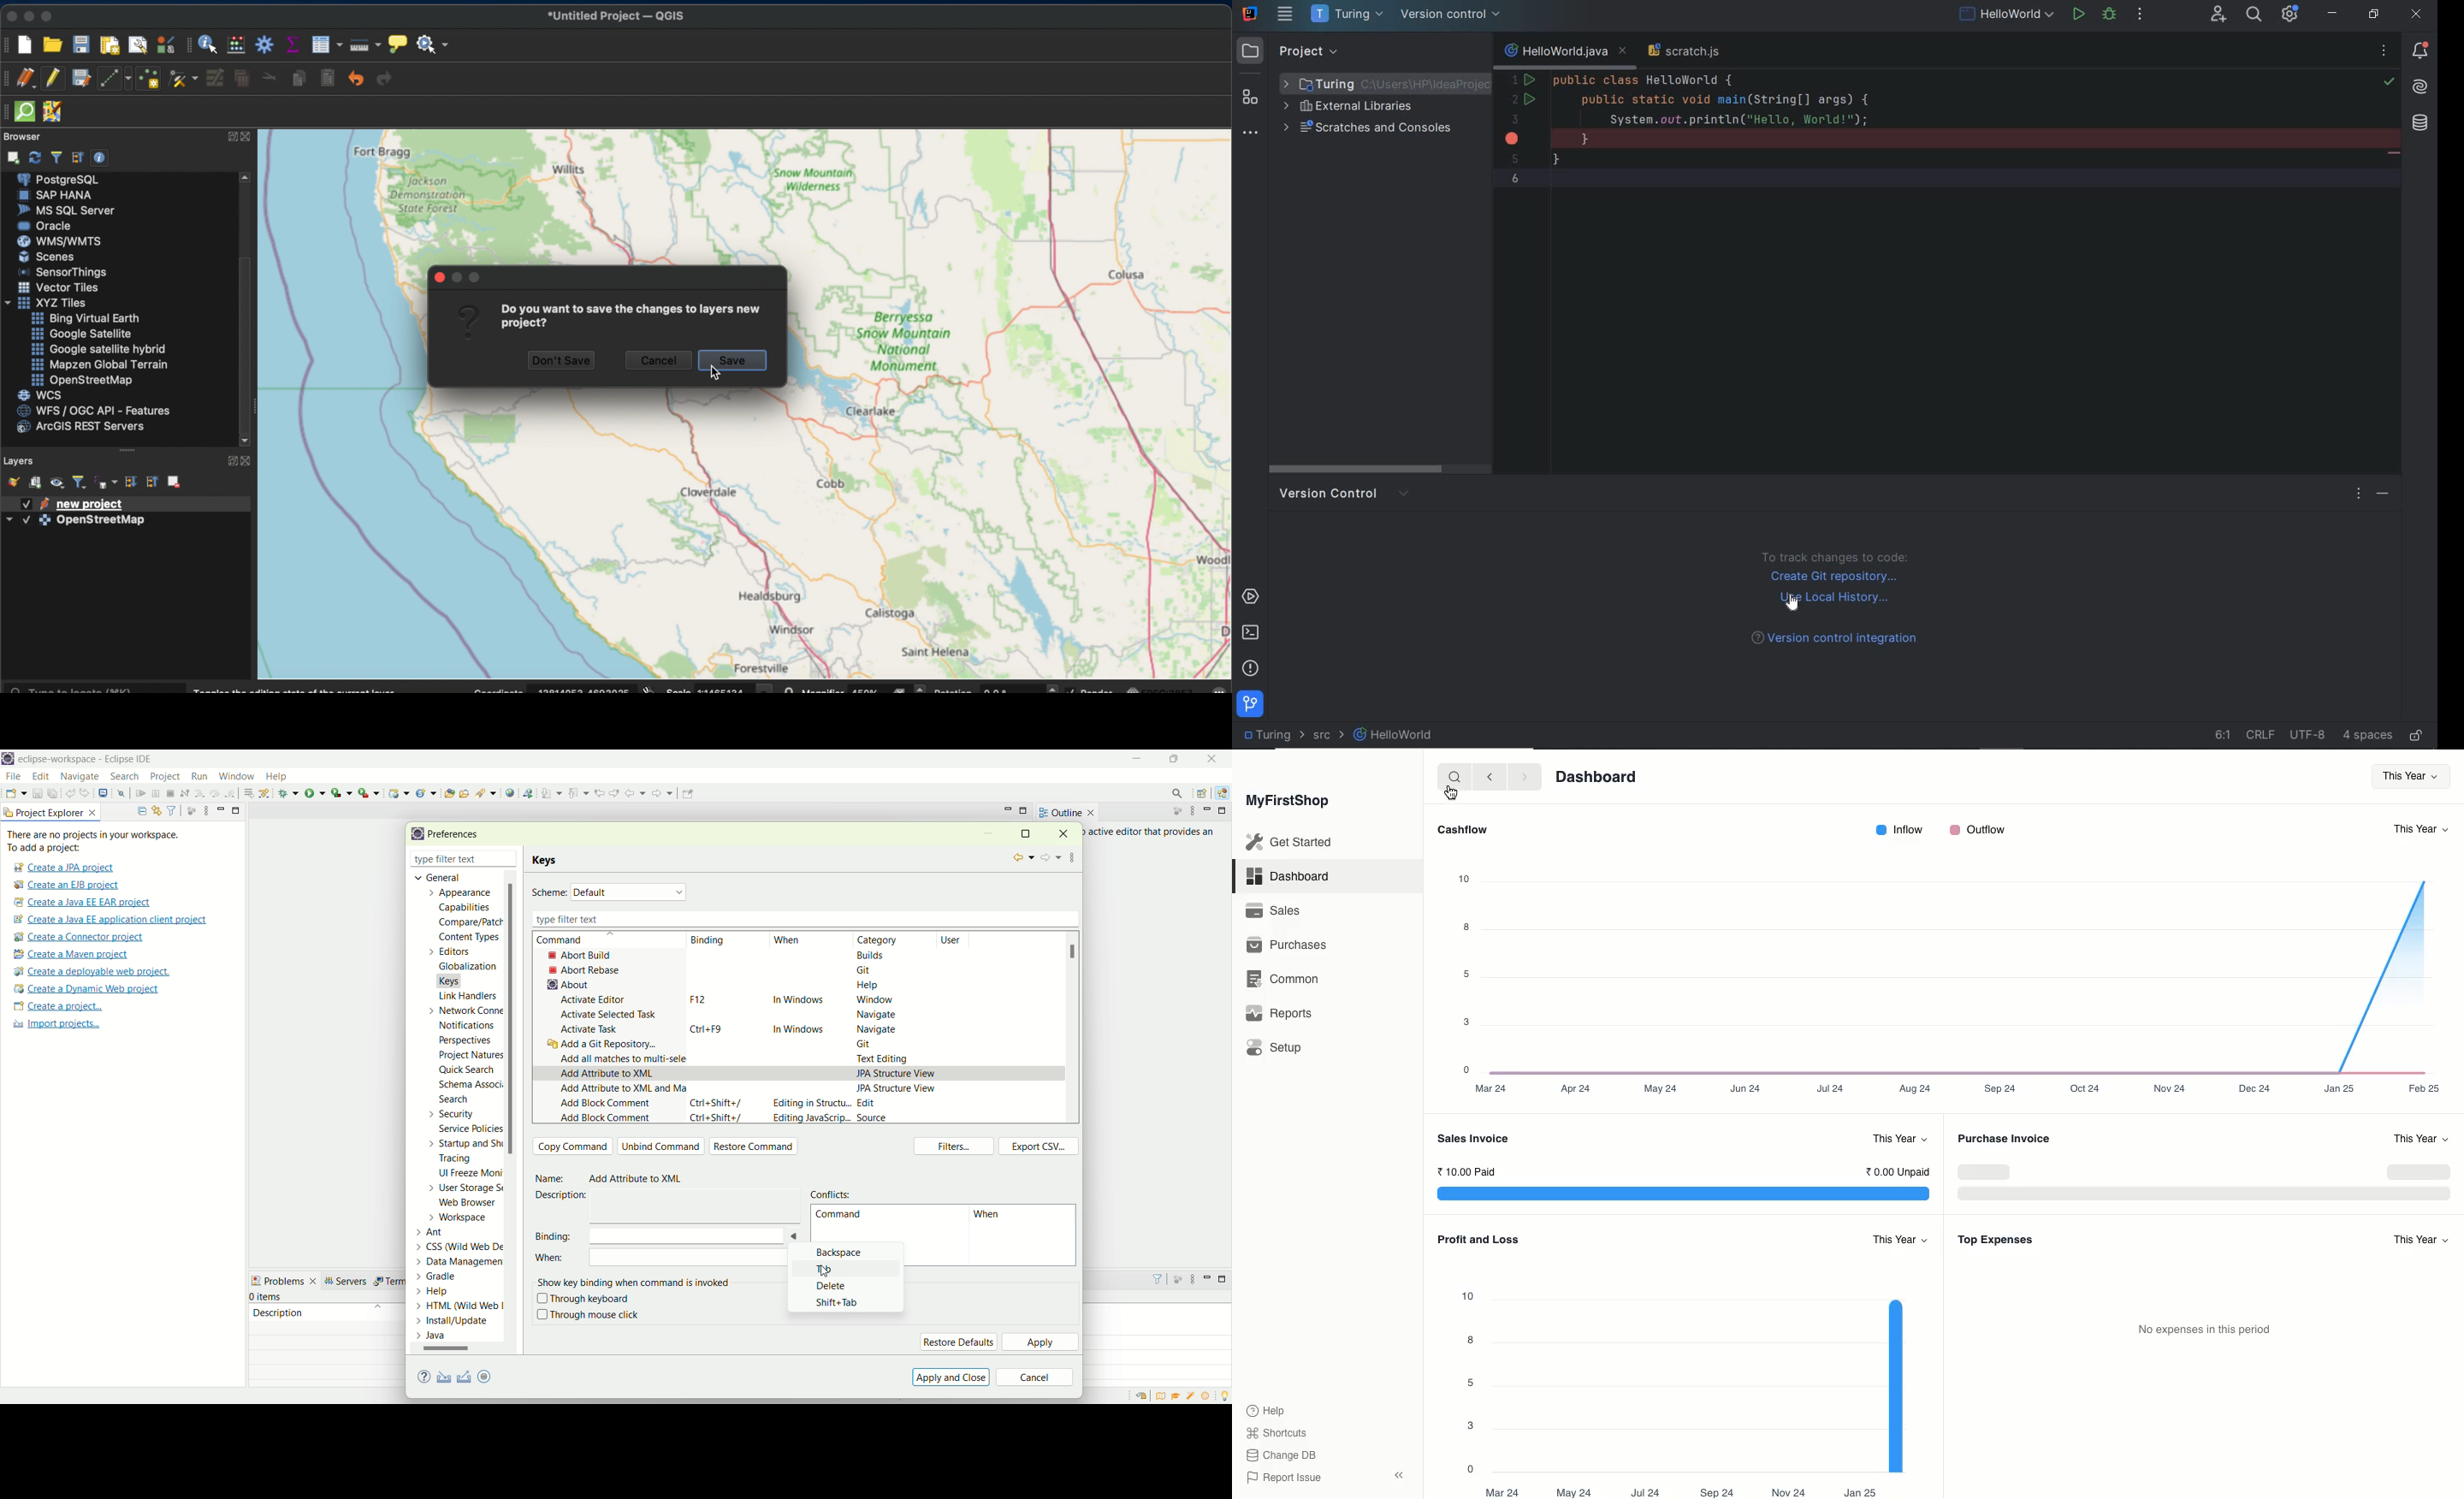 The image size is (2464, 1512). I want to click on navigate, so click(877, 1029).